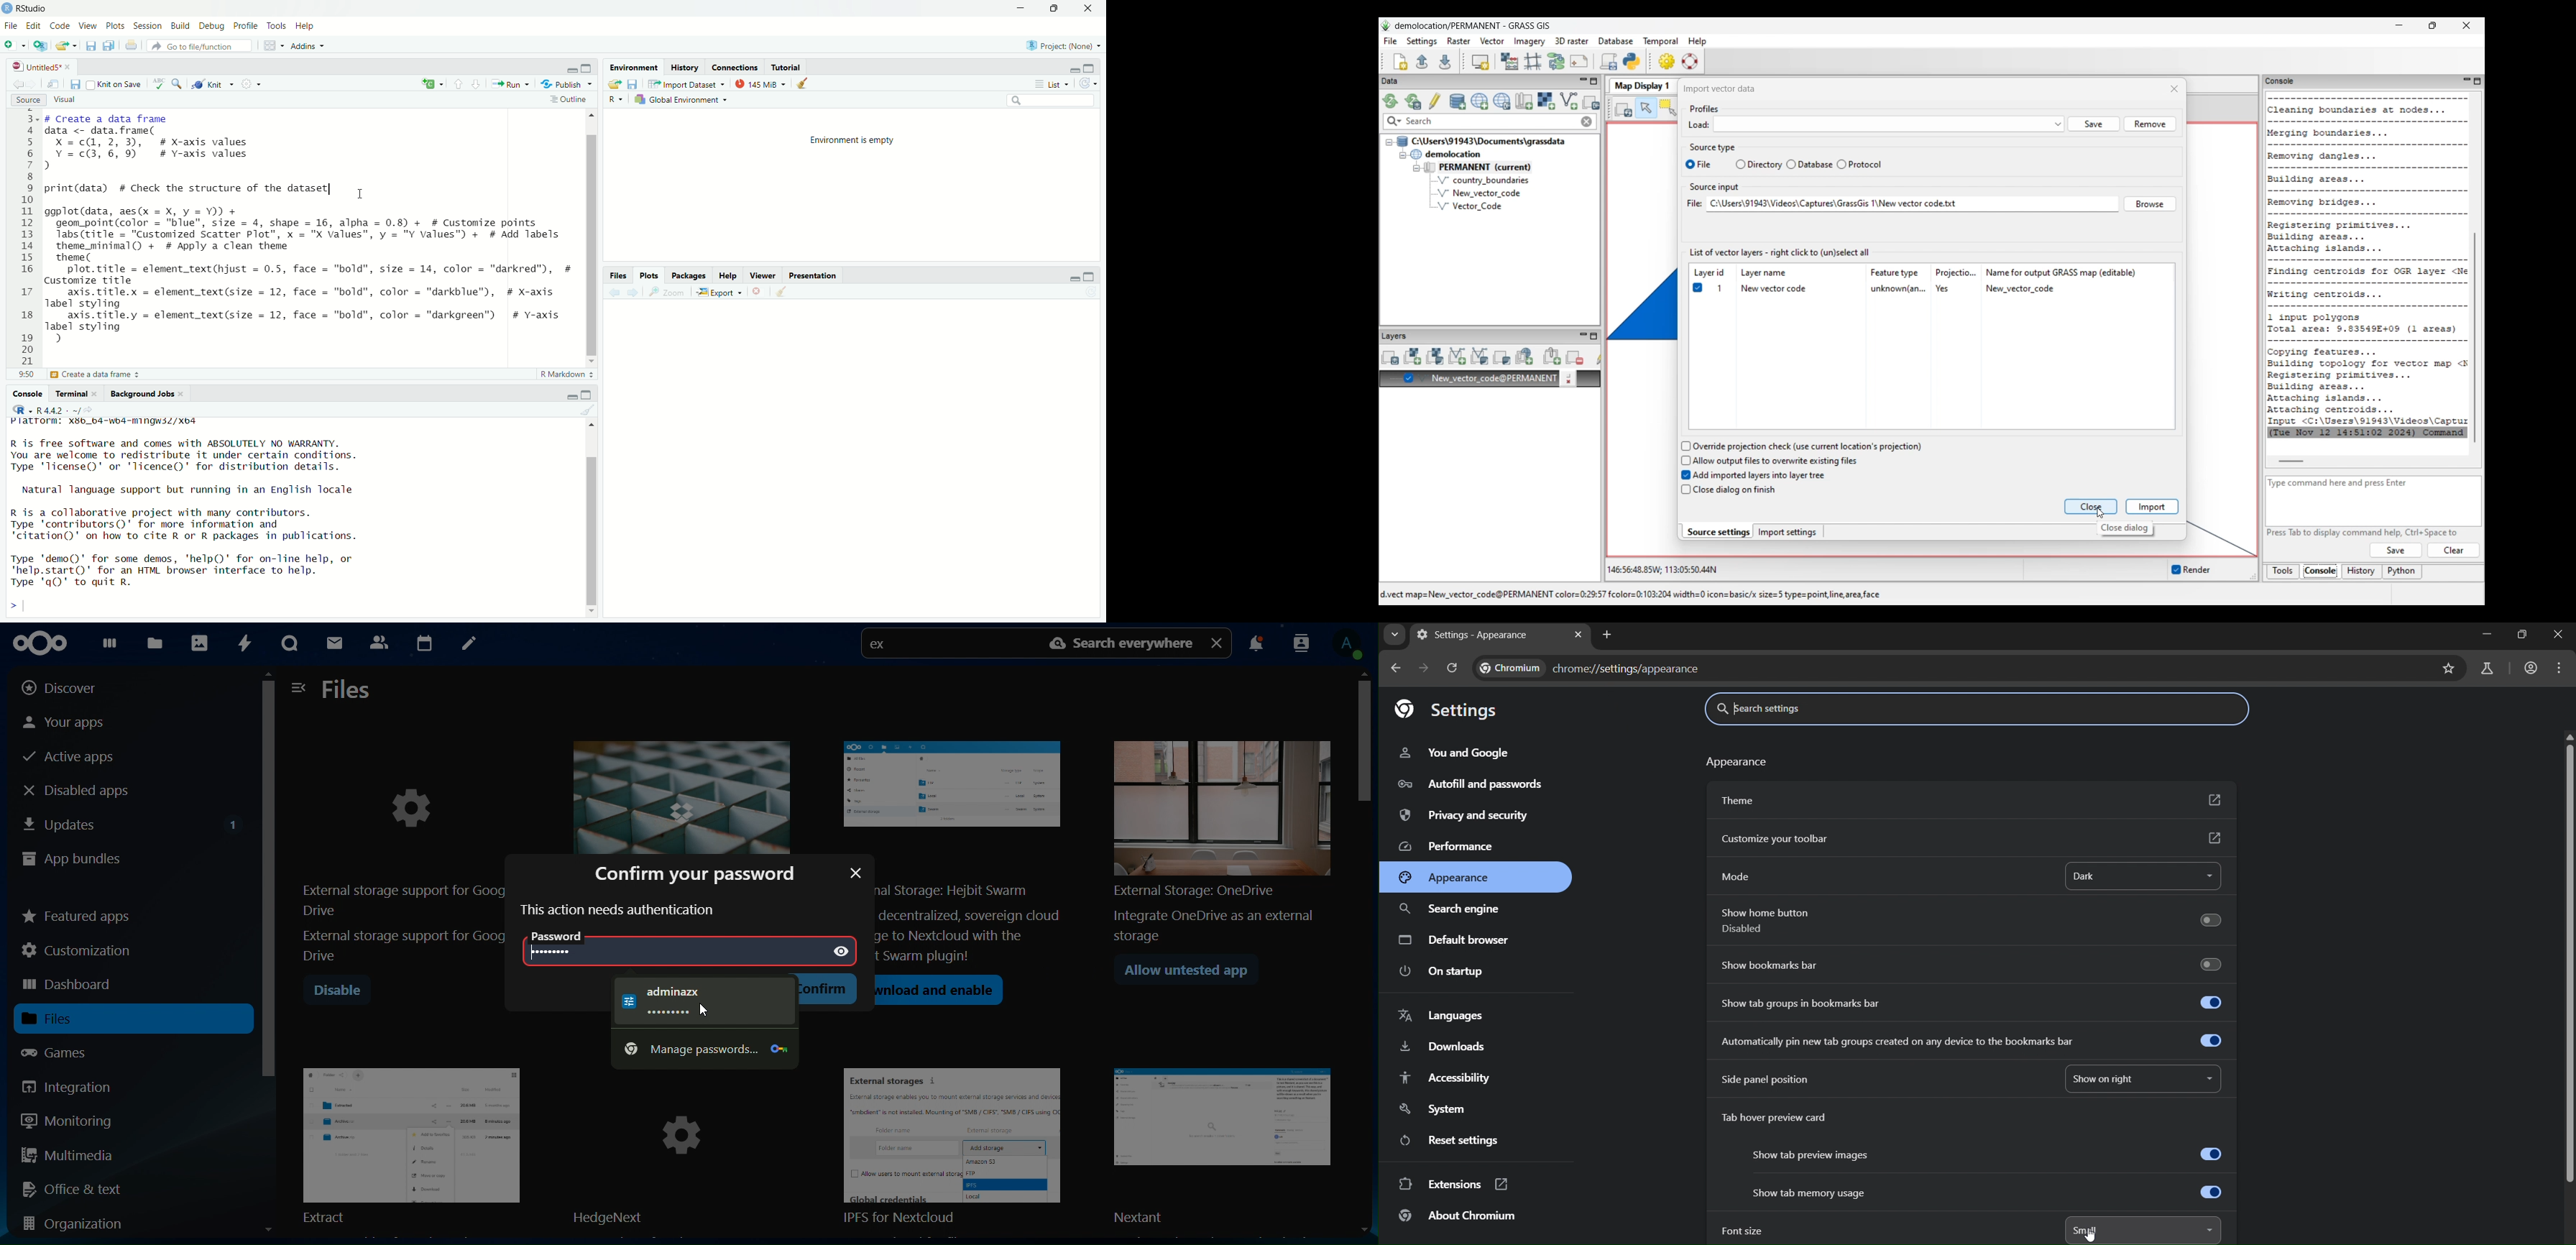 This screenshot has width=2576, height=1260. What do you see at coordinates (1090, 277) in the screenshot?
I see `Maximize` at bounding box center [1090, 277].